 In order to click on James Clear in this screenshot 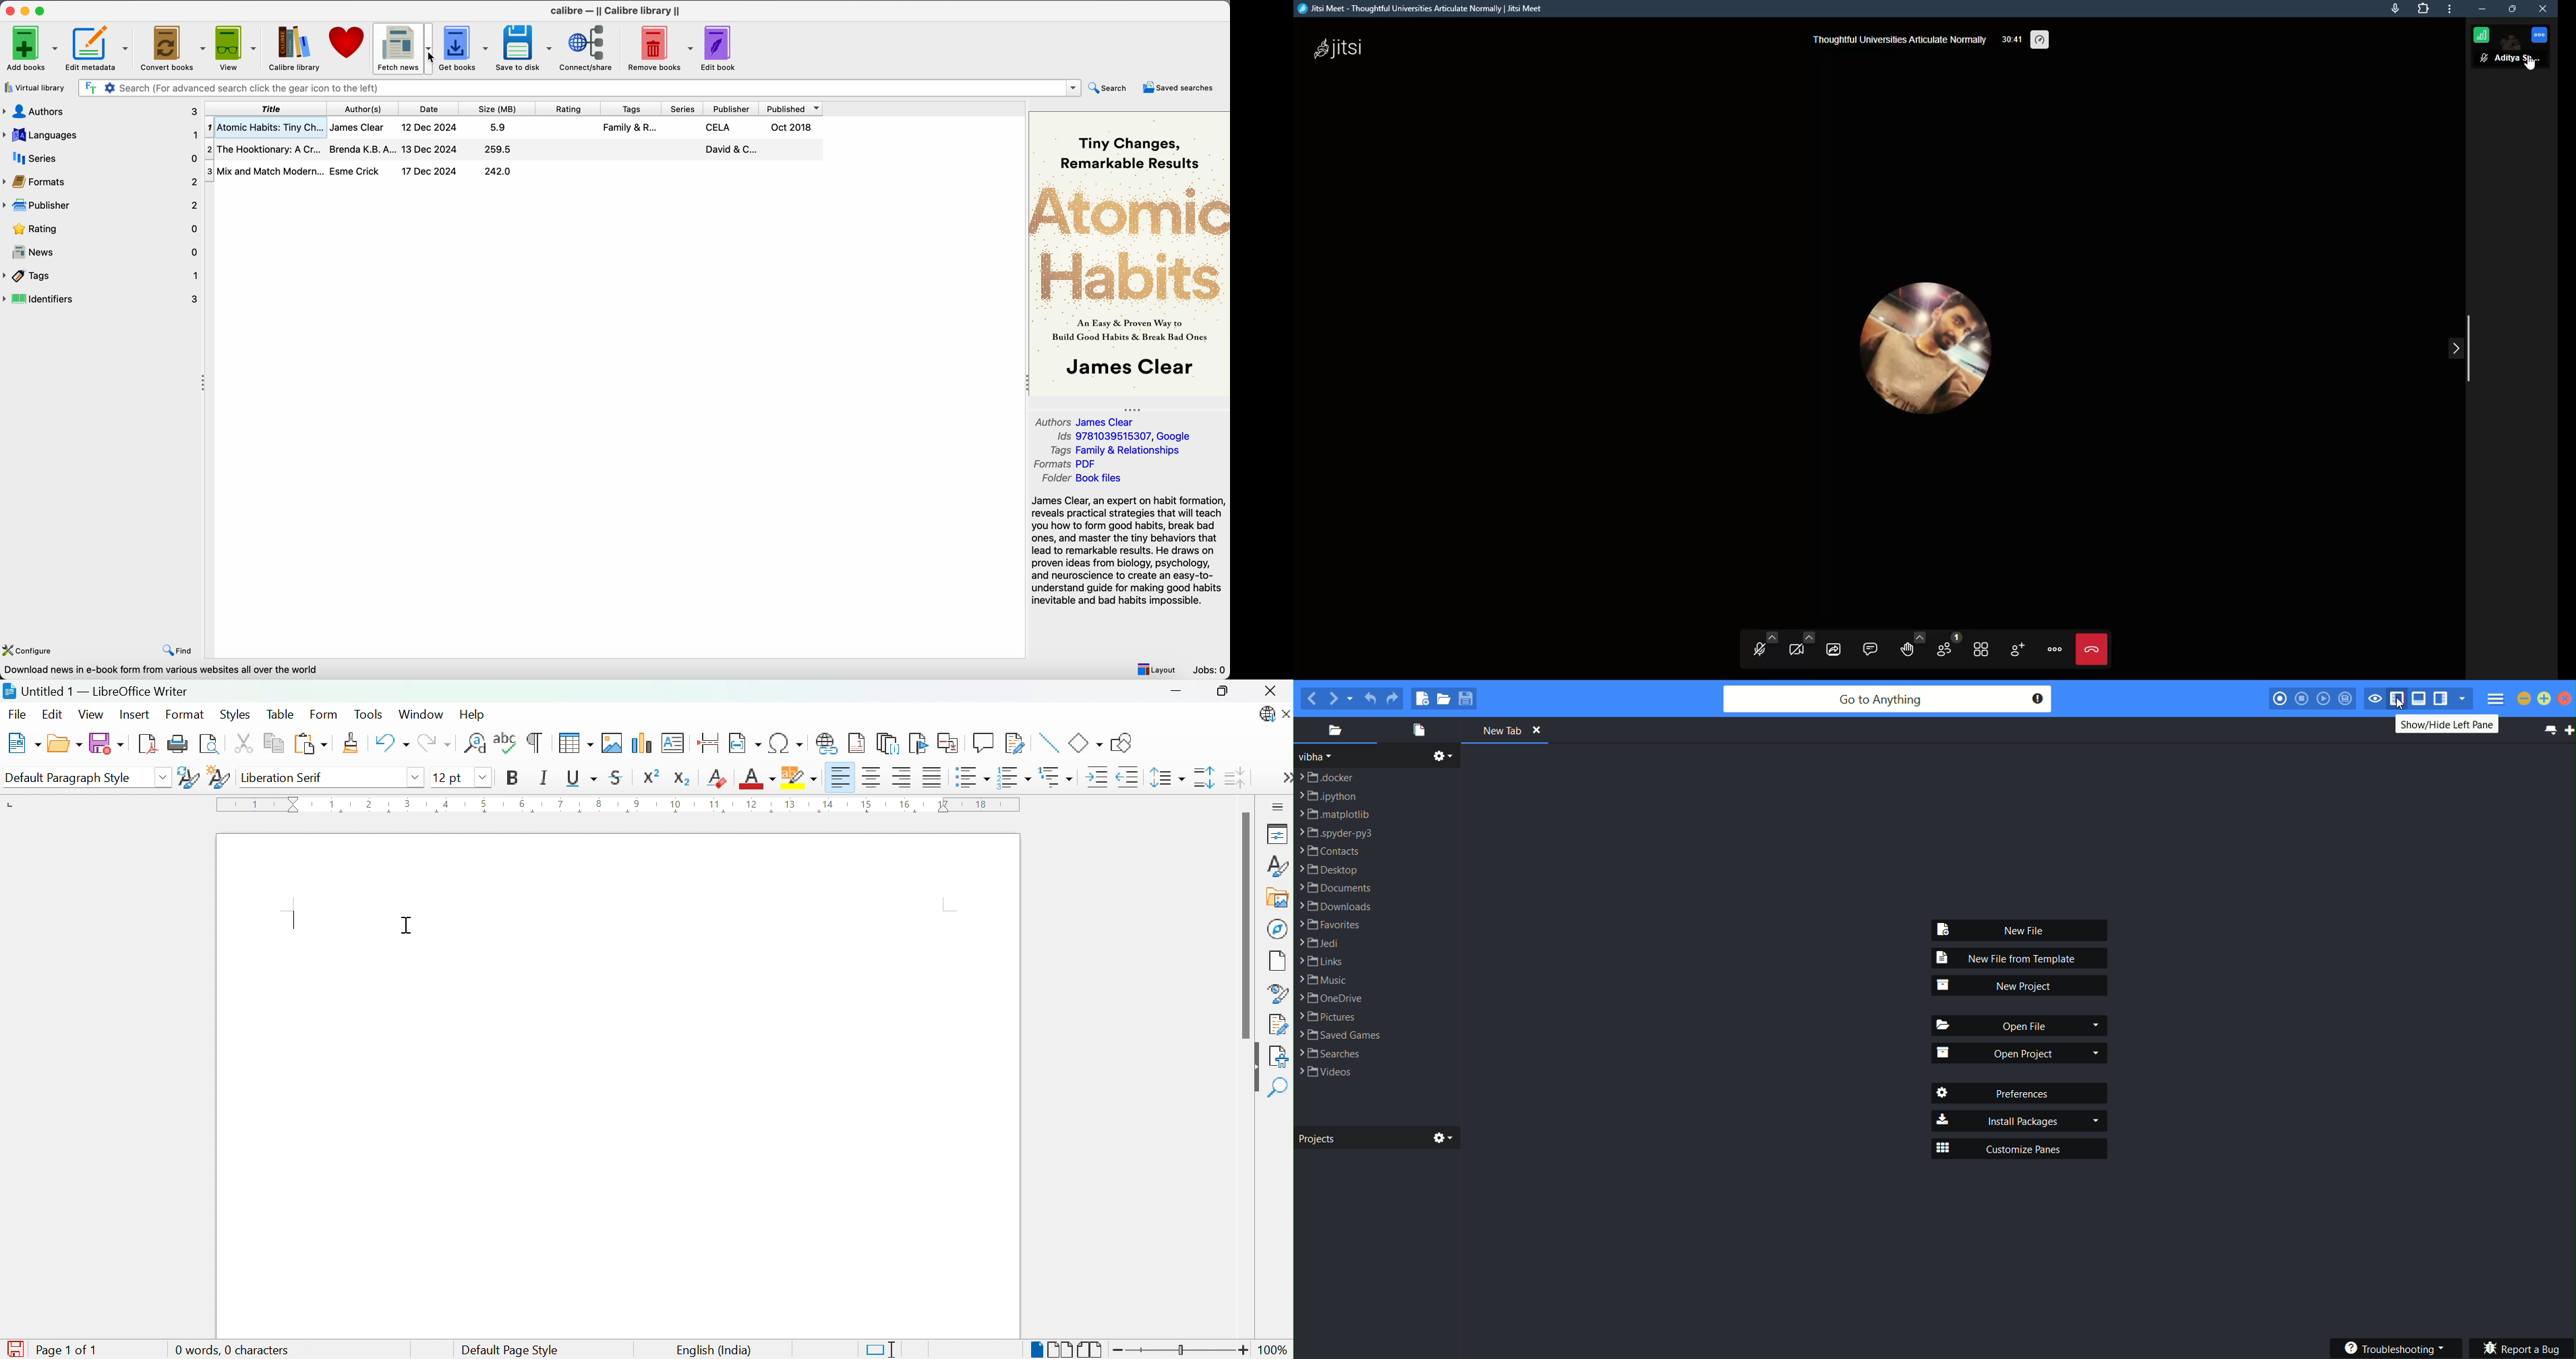, I will do `click(358, 128)`.